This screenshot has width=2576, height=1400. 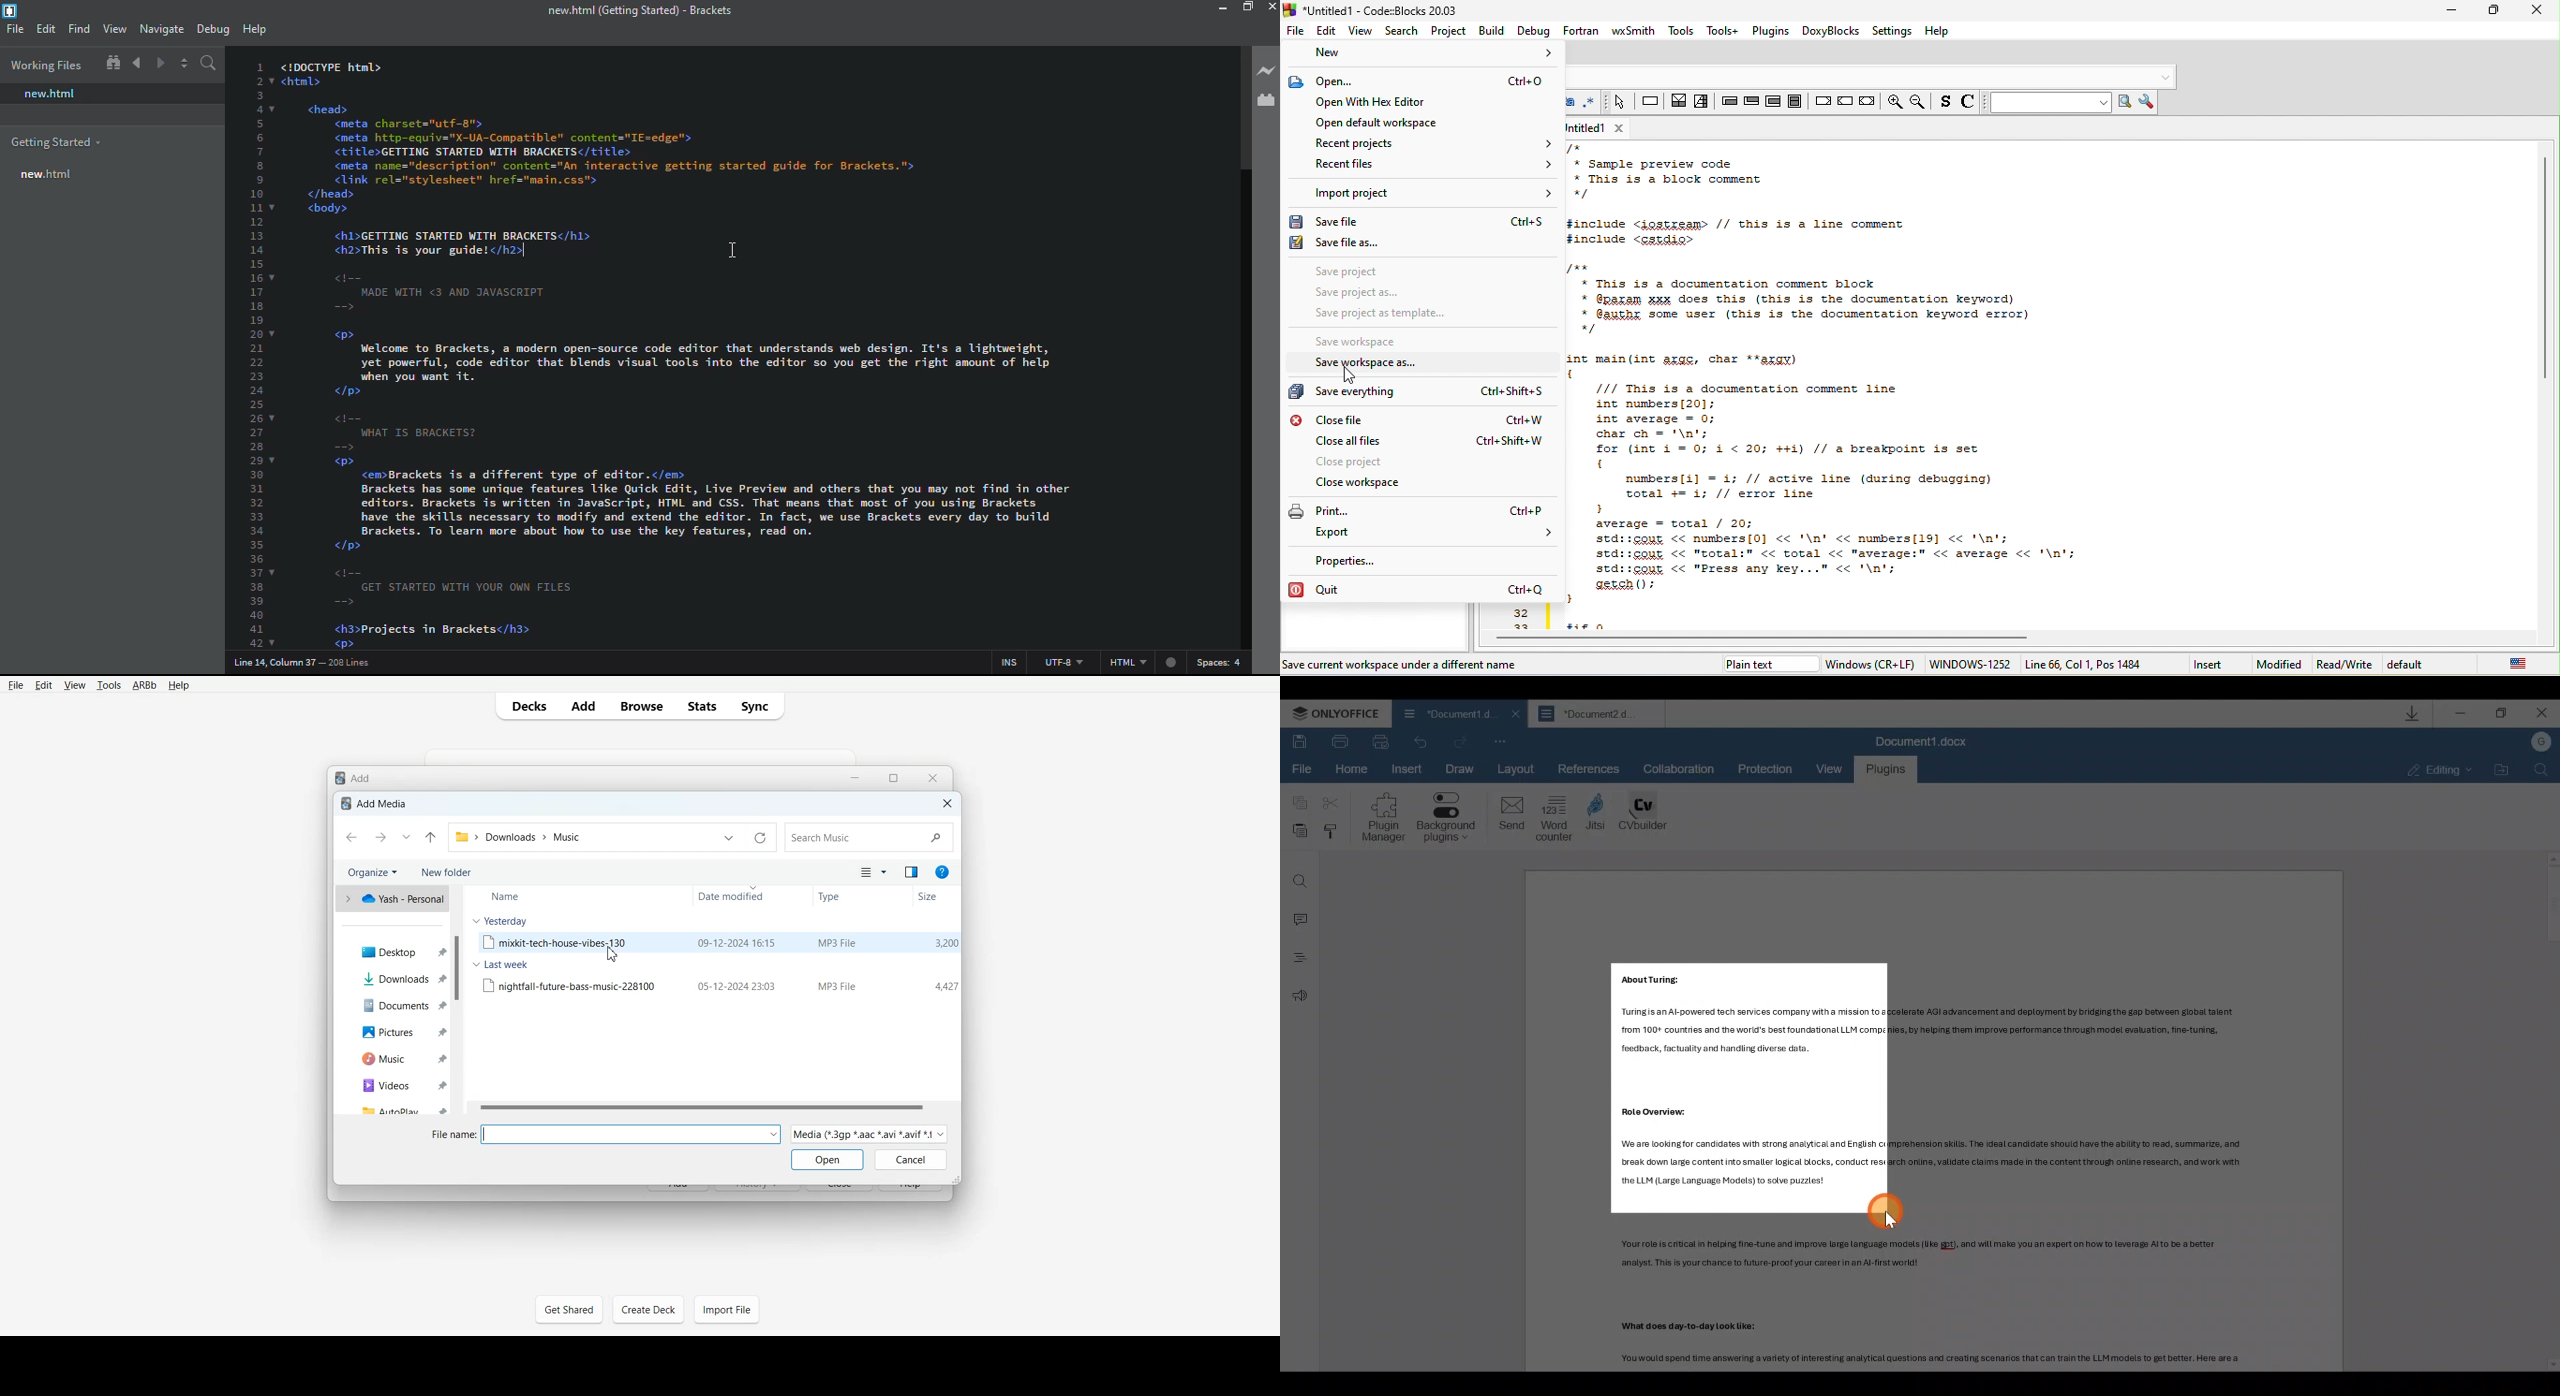 I want to click on Go Back, so click(x=353, y=837).